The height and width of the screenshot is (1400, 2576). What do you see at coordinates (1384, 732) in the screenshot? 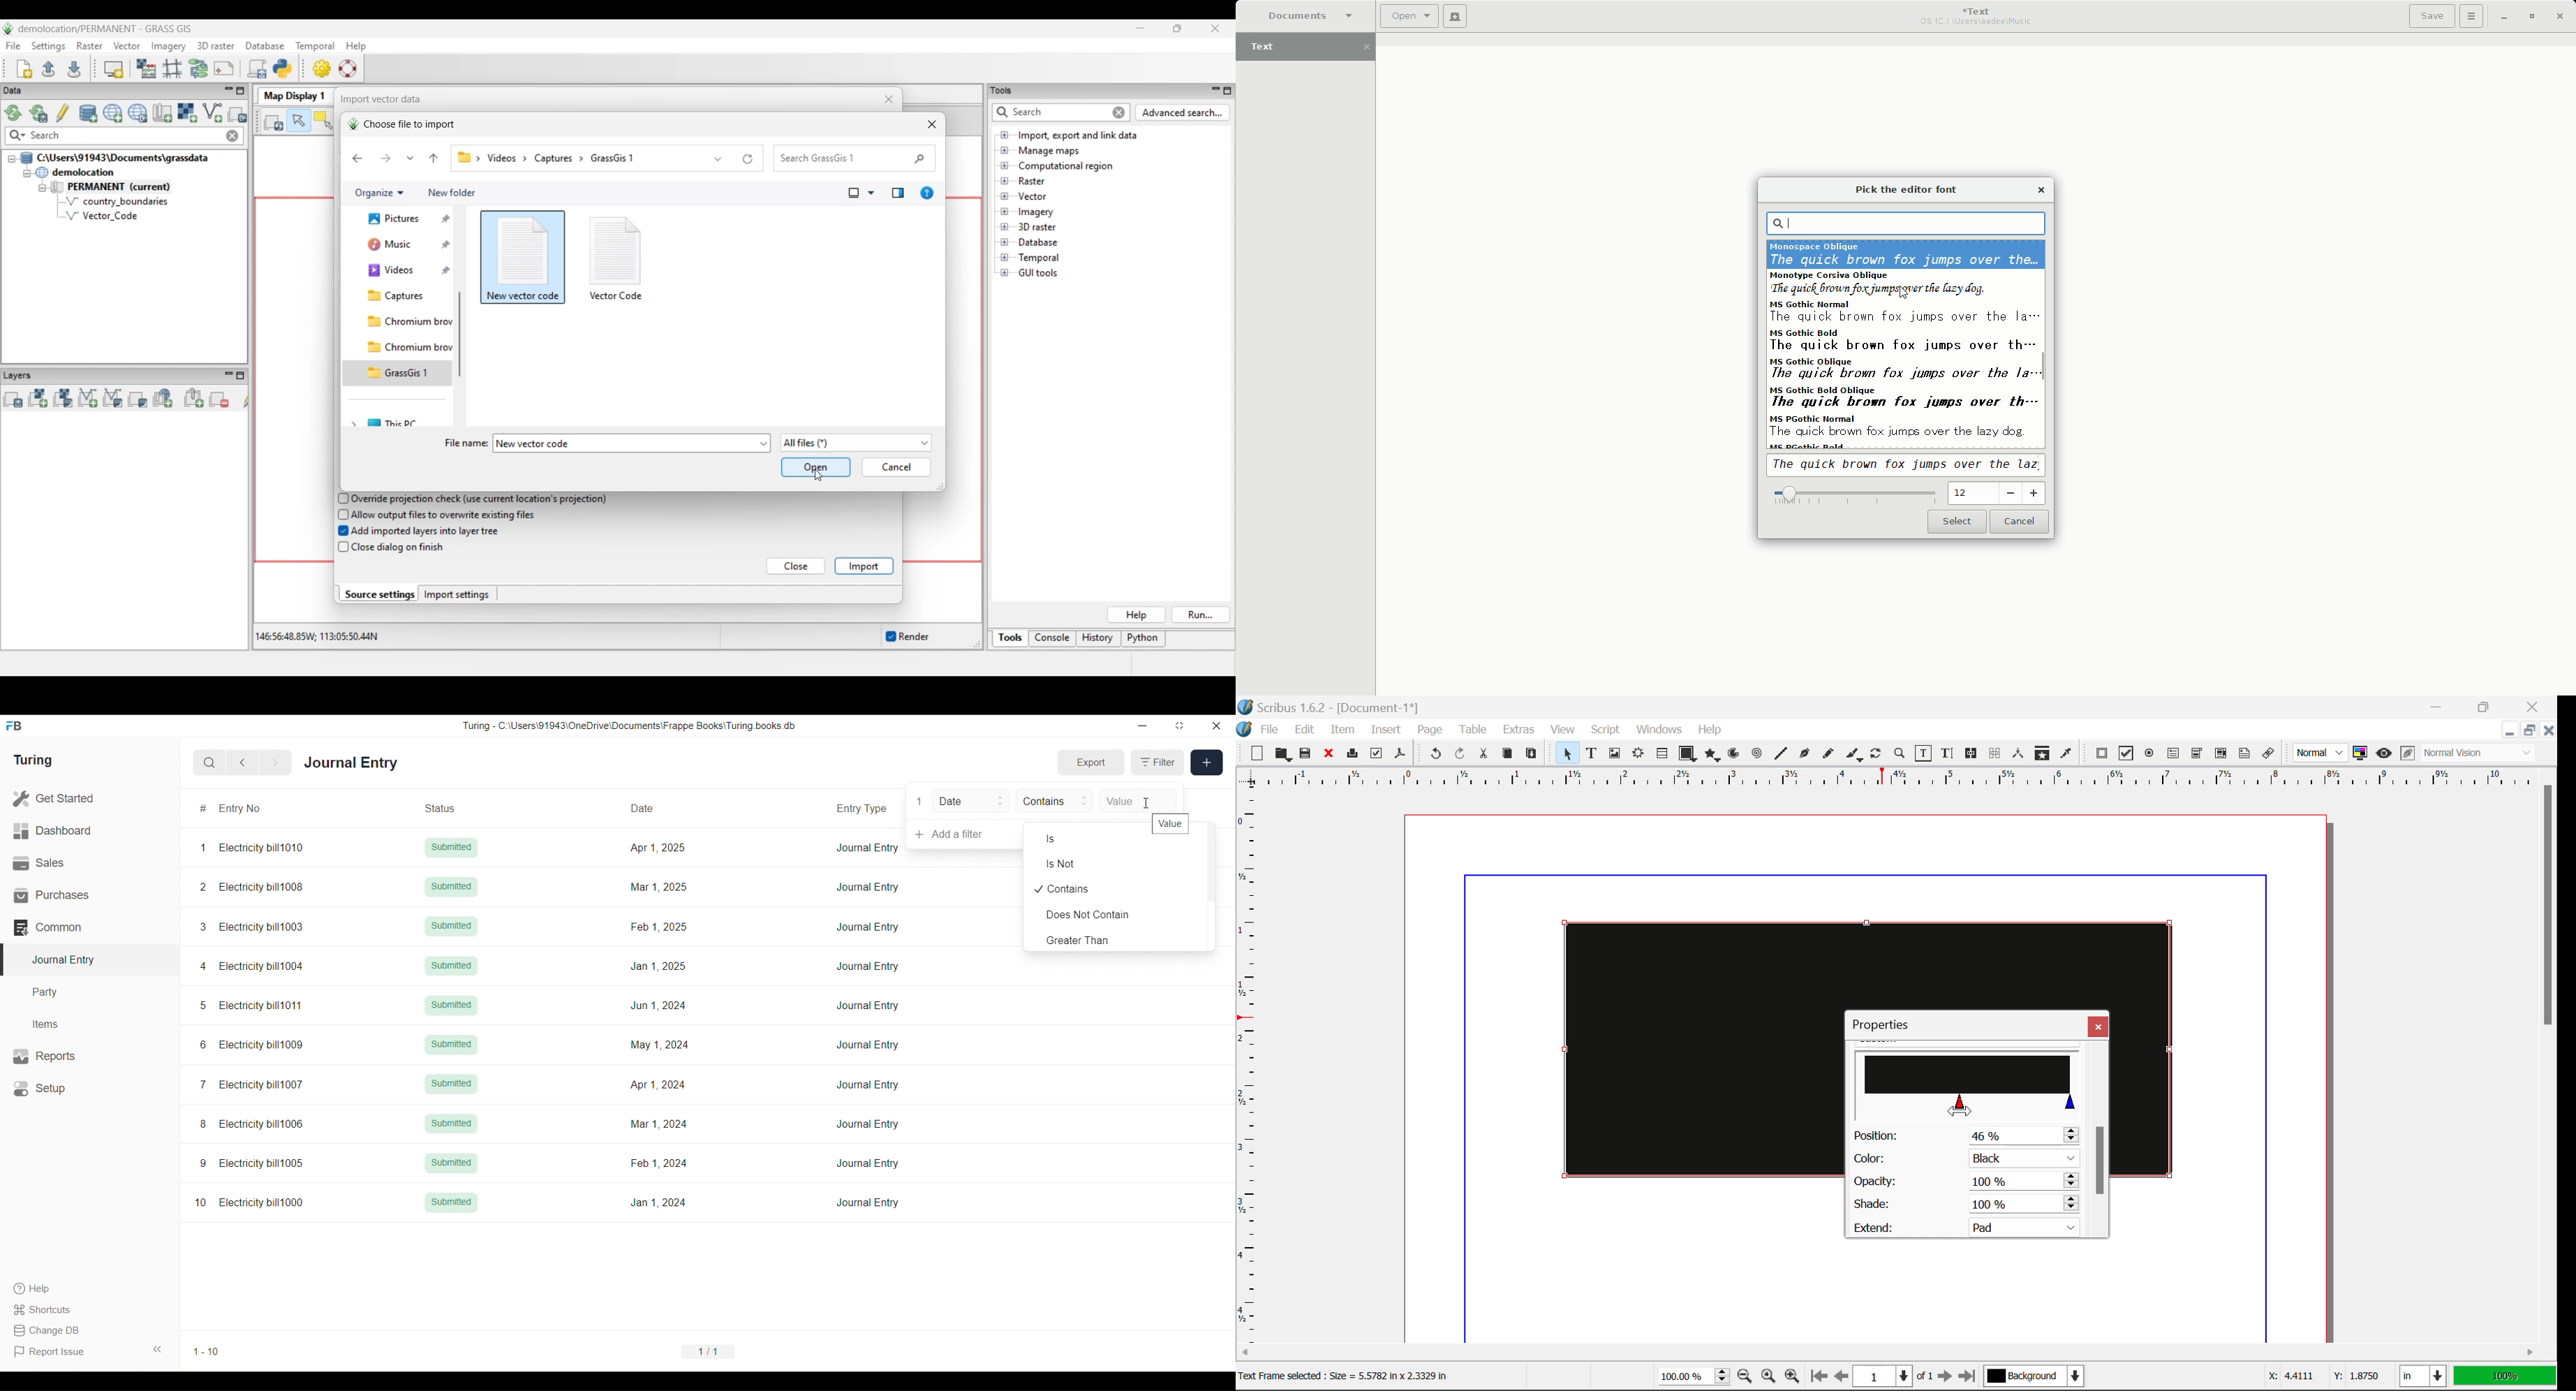
I see `Insert` at bounding box center [1384, 732].